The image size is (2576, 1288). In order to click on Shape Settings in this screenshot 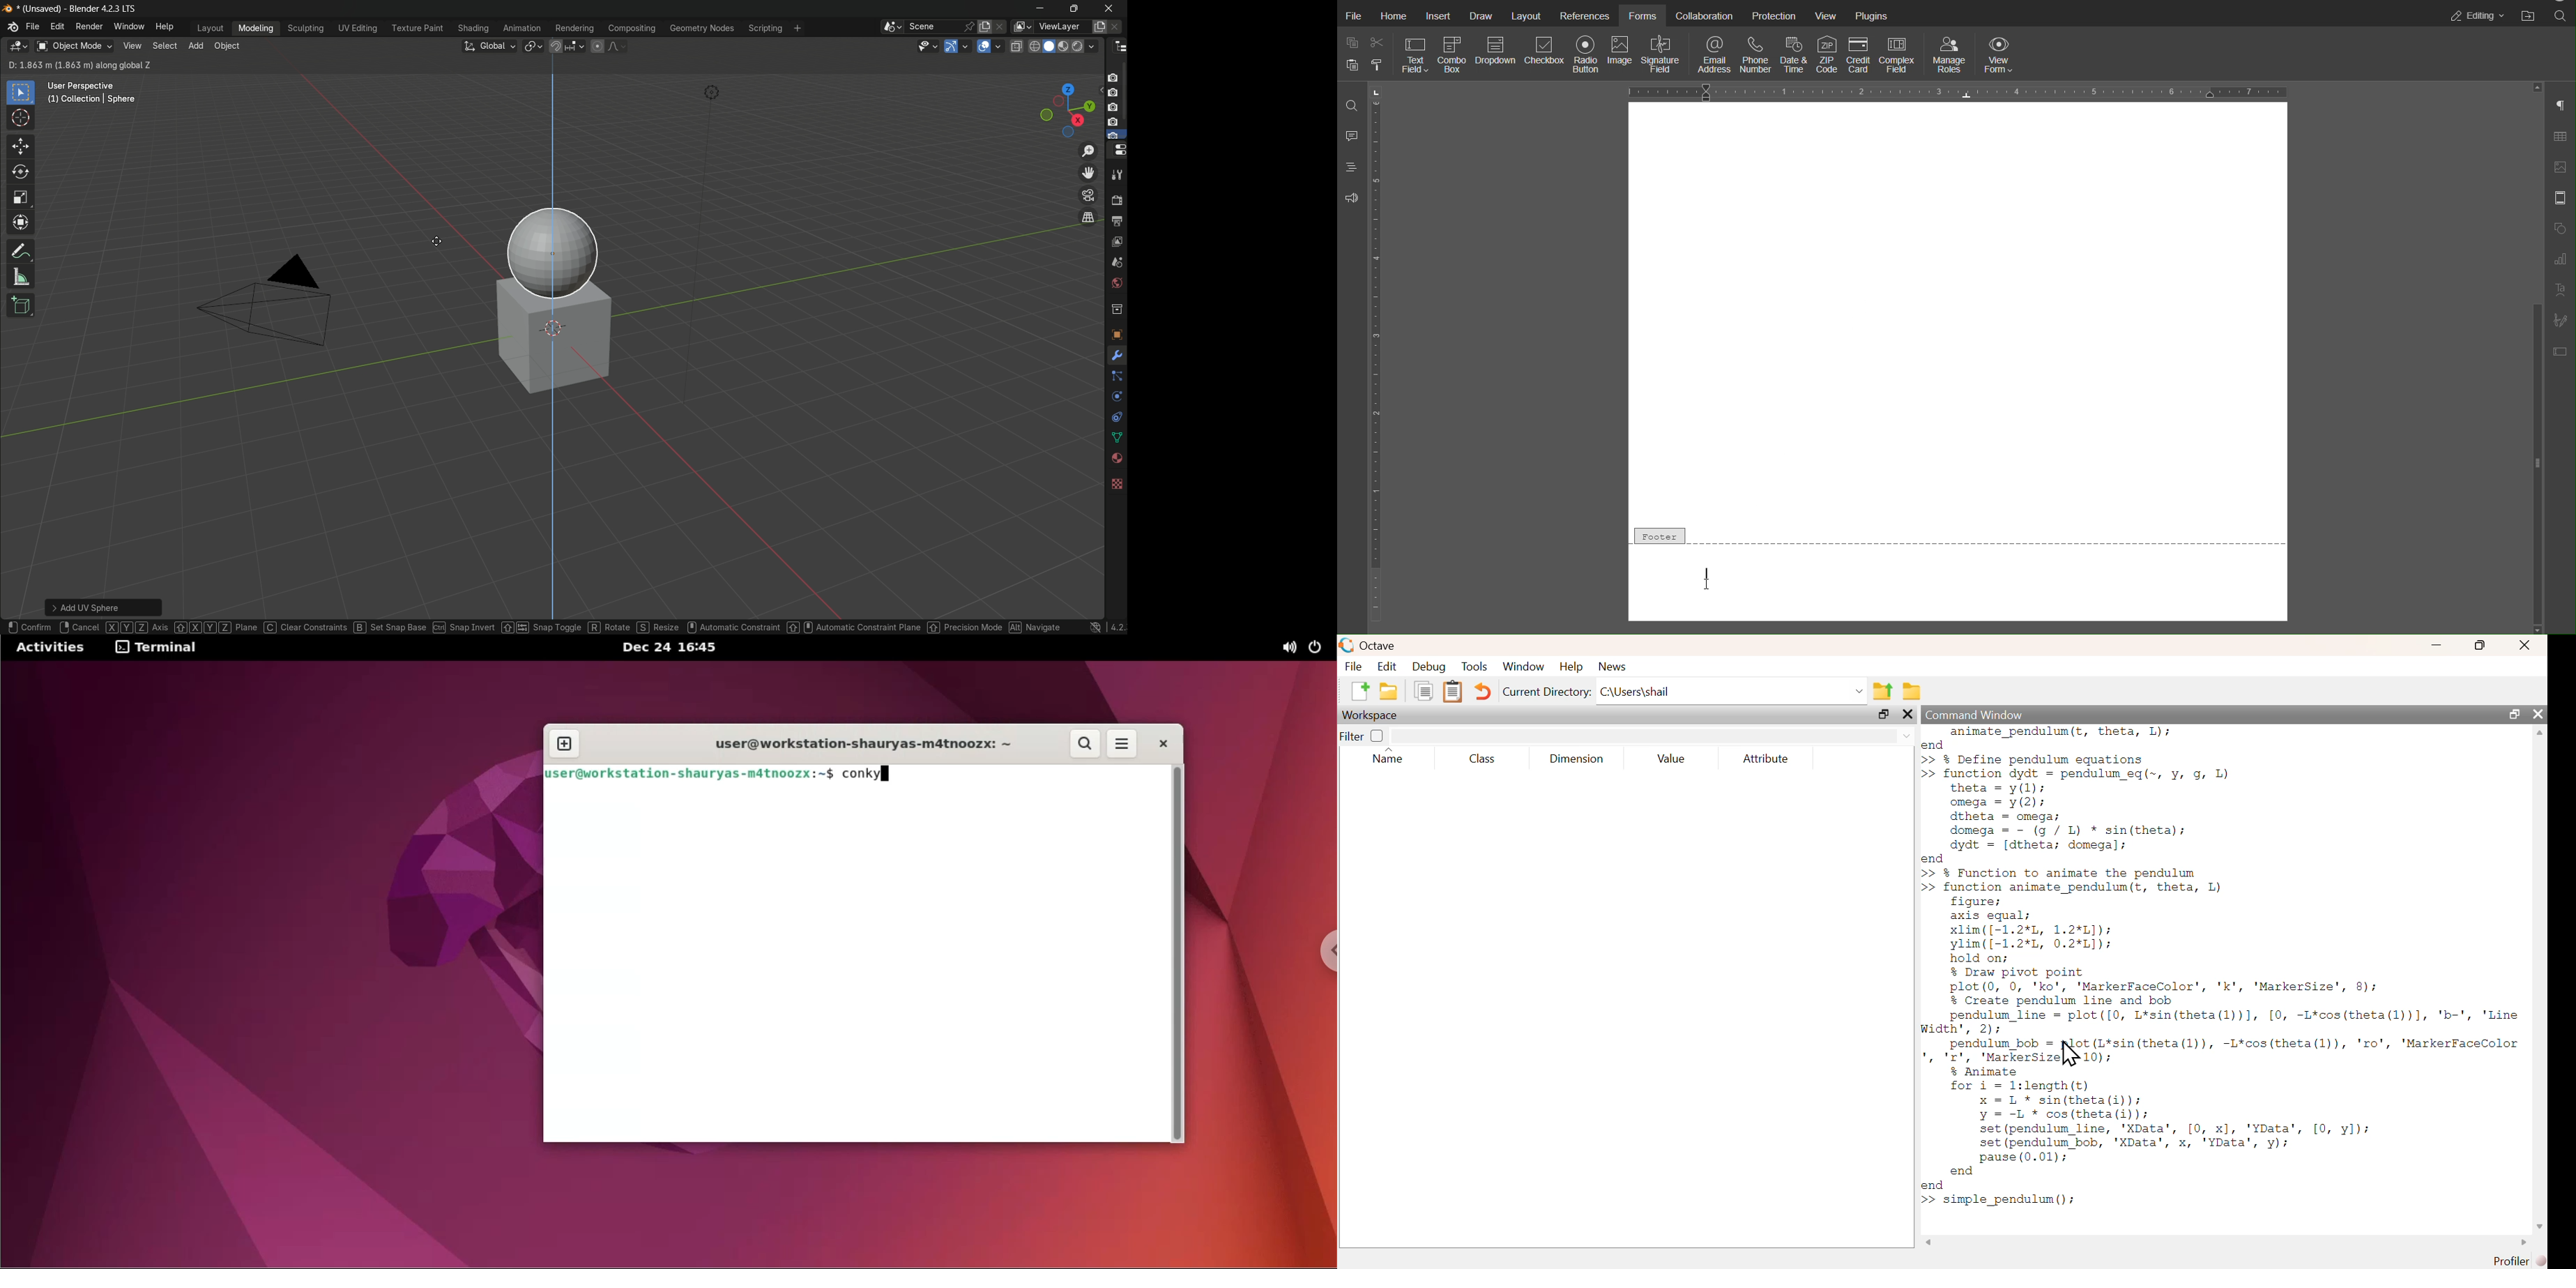, I will do `click(2560, 229)`.